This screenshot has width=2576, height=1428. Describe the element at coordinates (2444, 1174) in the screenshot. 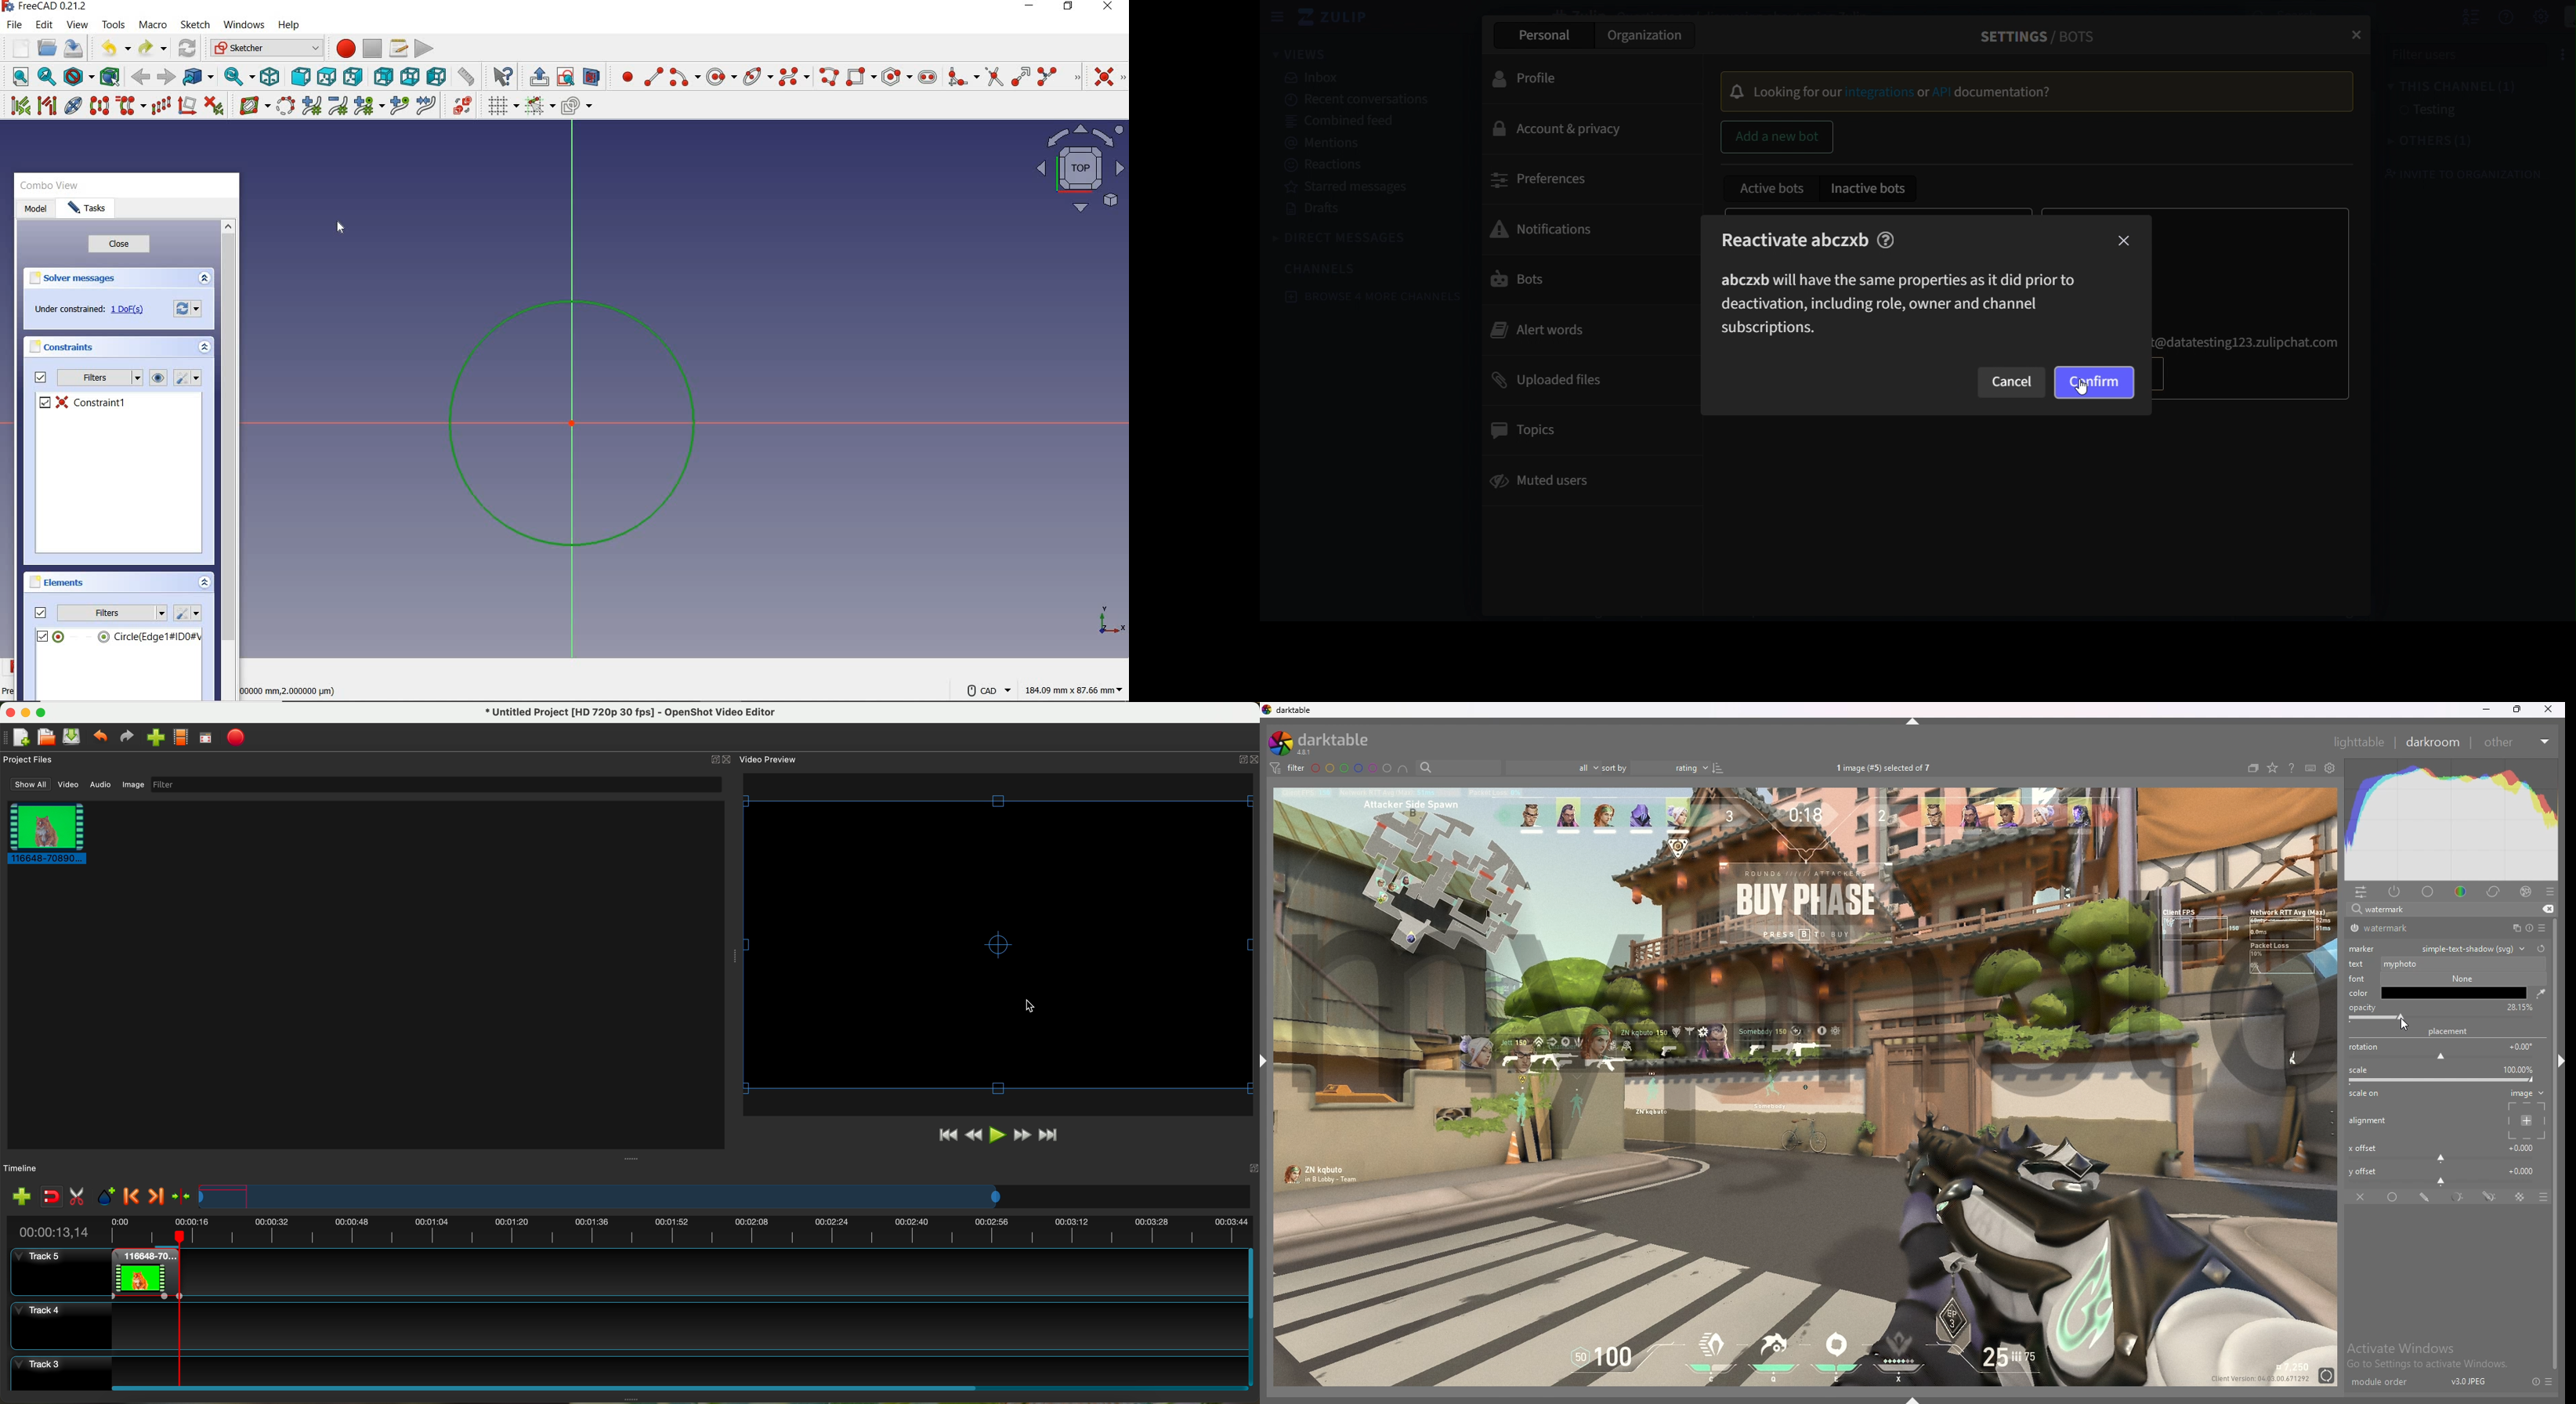

I see `y offset` at that location.